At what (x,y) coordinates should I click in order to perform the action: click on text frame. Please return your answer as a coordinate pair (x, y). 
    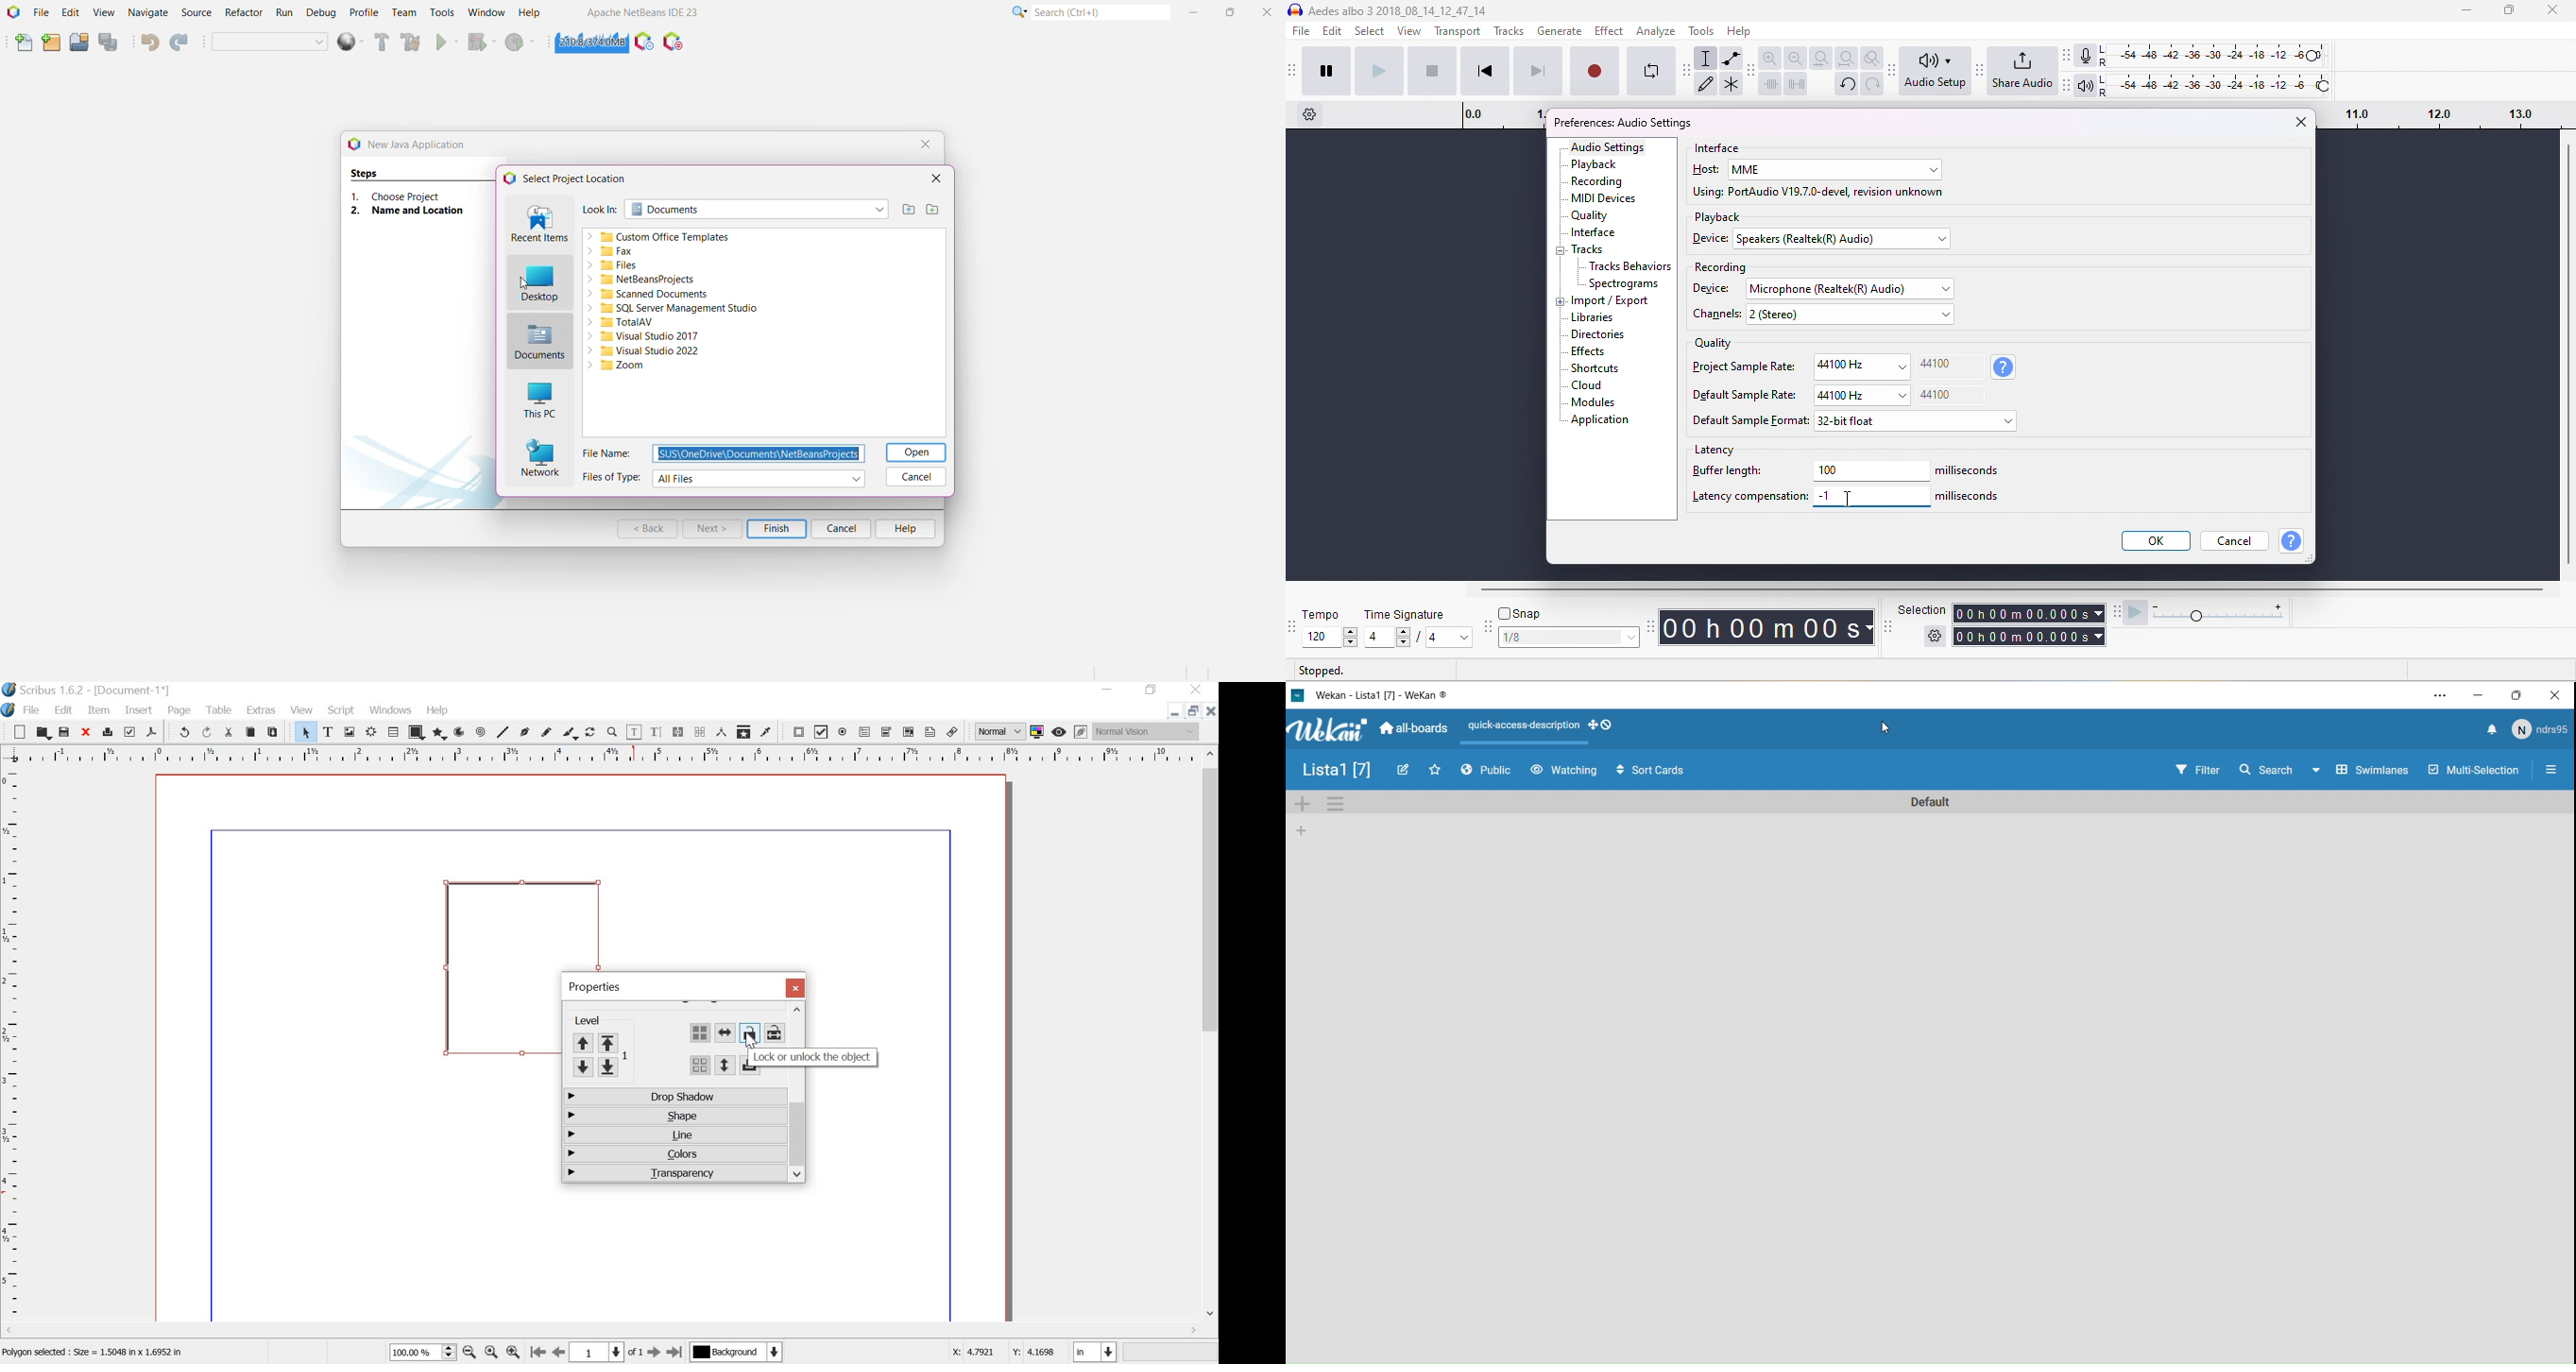
    Looking at the image, I should click on (331, 732).